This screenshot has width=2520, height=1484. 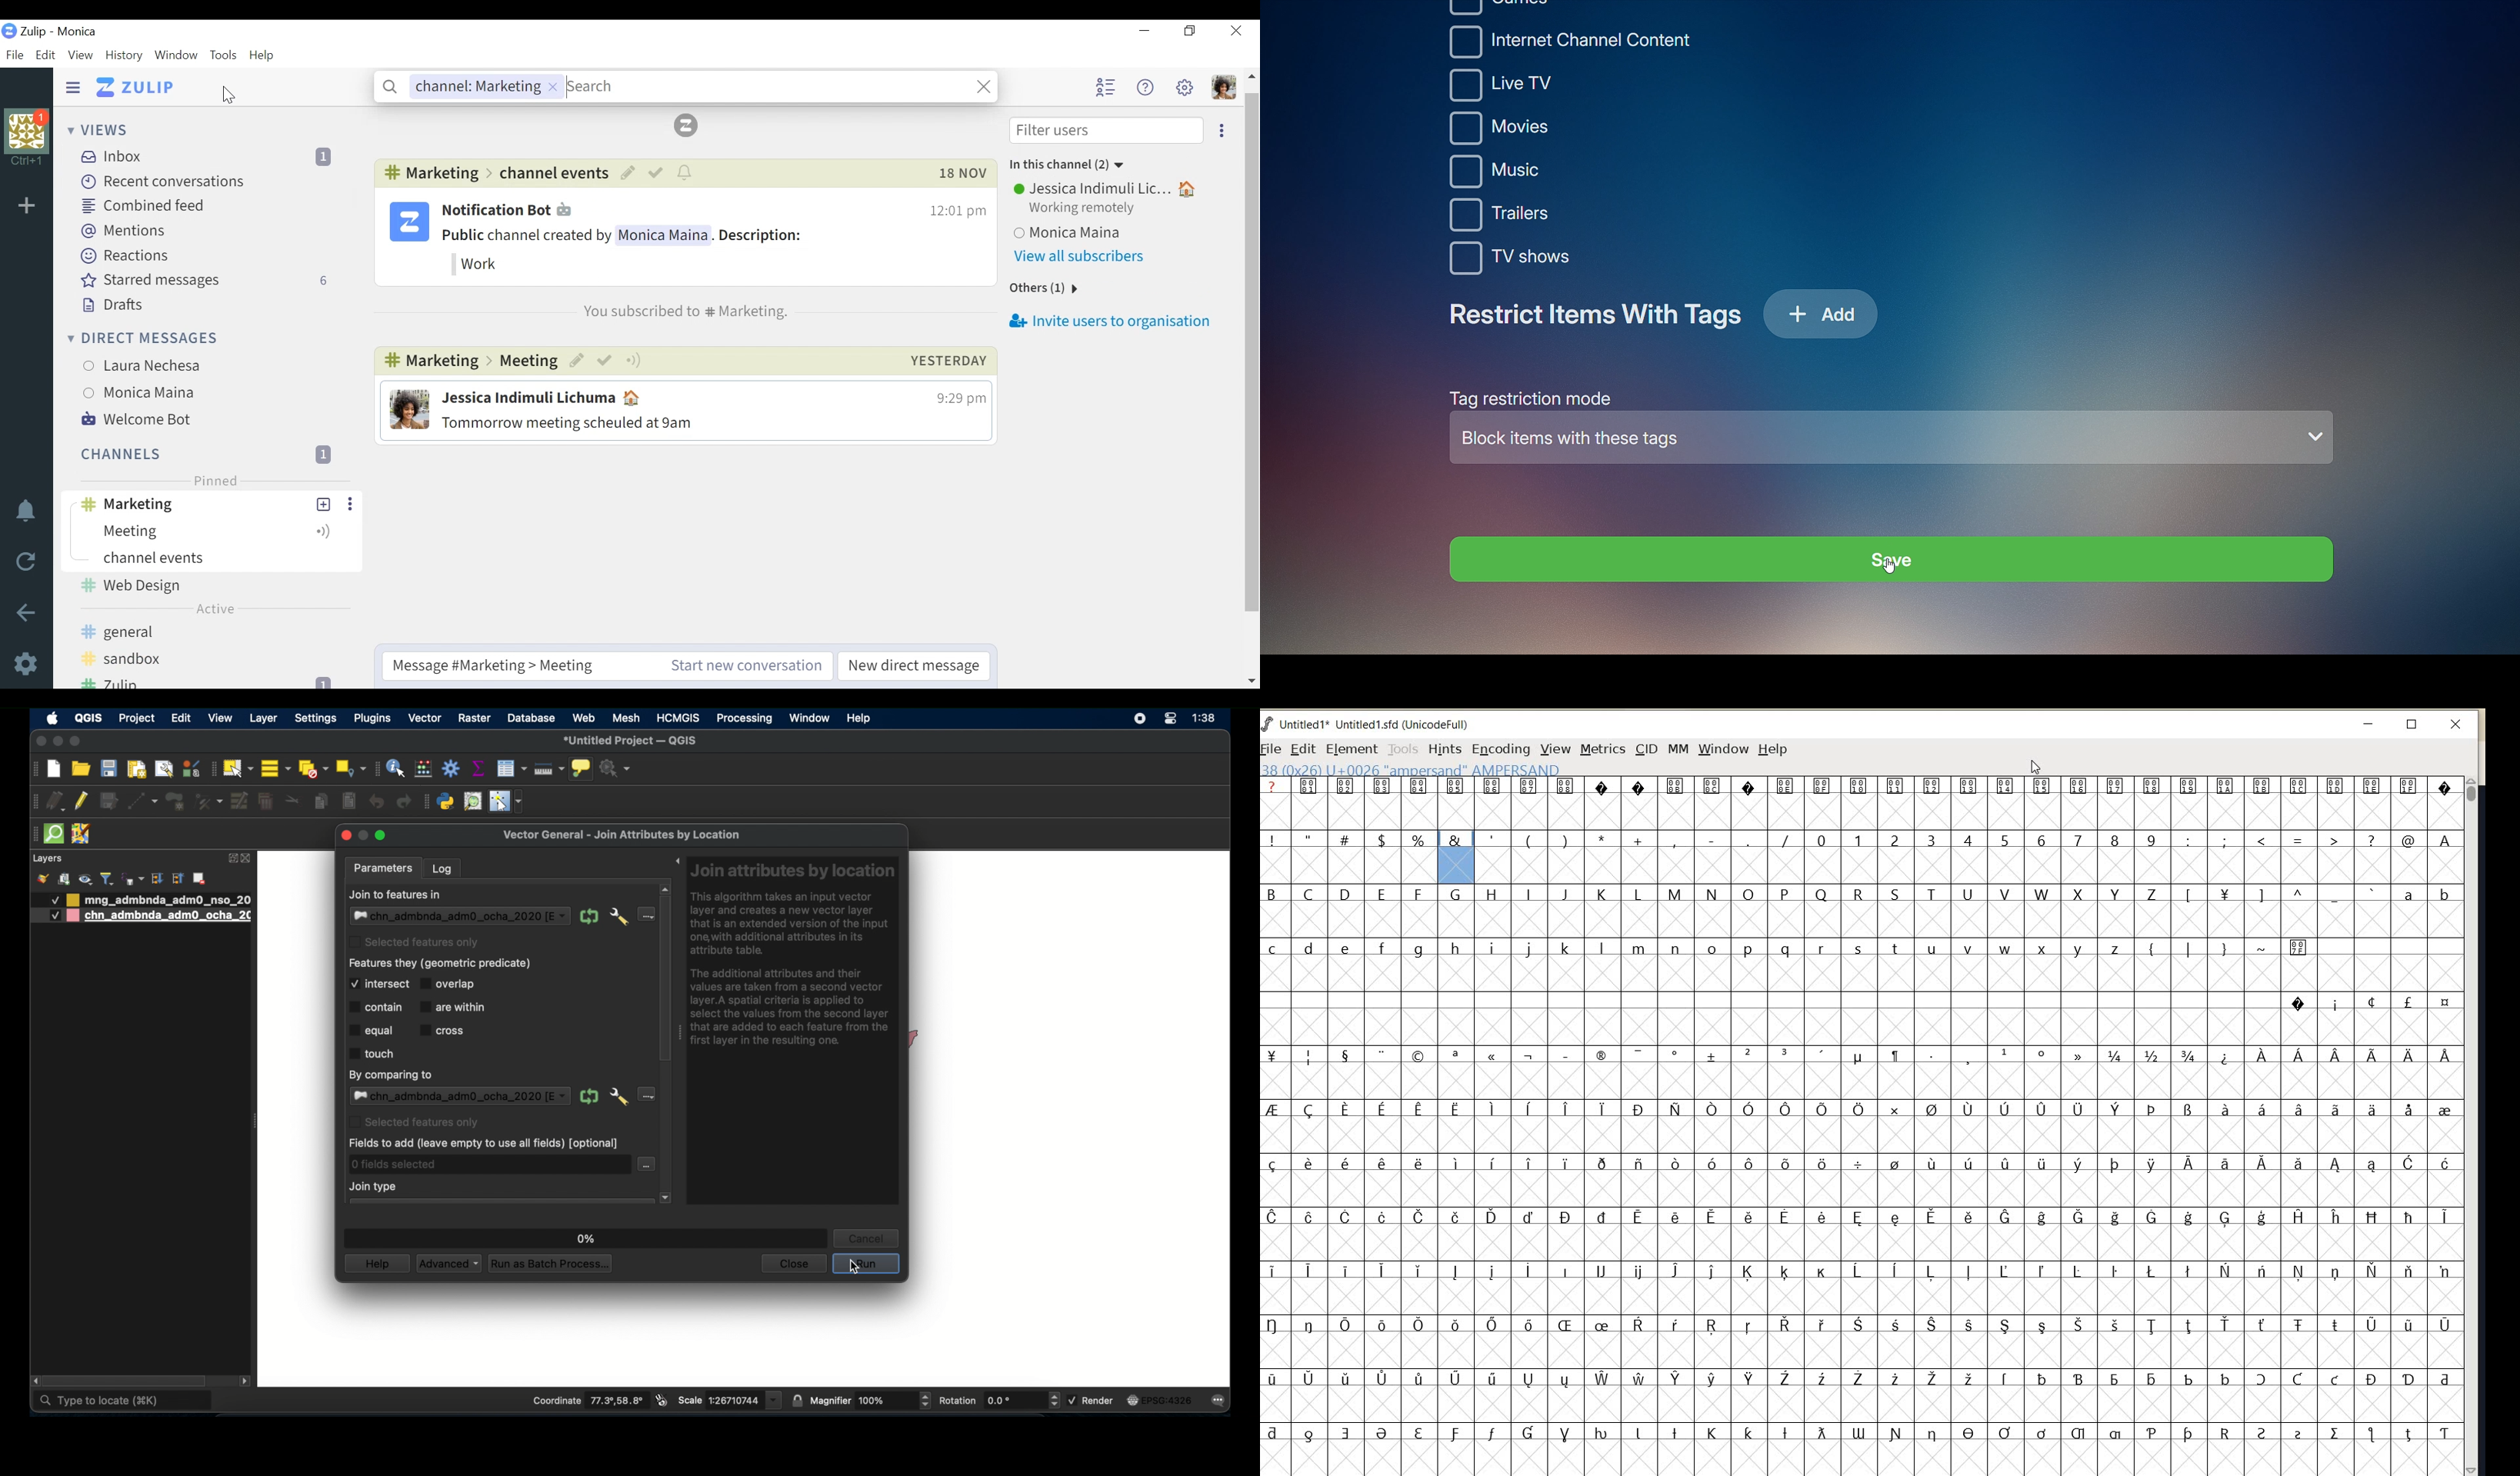 What do you see at coordinates (1267, 726) in the screenshot?
I see `fontforge logo` at bounding box center [1267, 726].